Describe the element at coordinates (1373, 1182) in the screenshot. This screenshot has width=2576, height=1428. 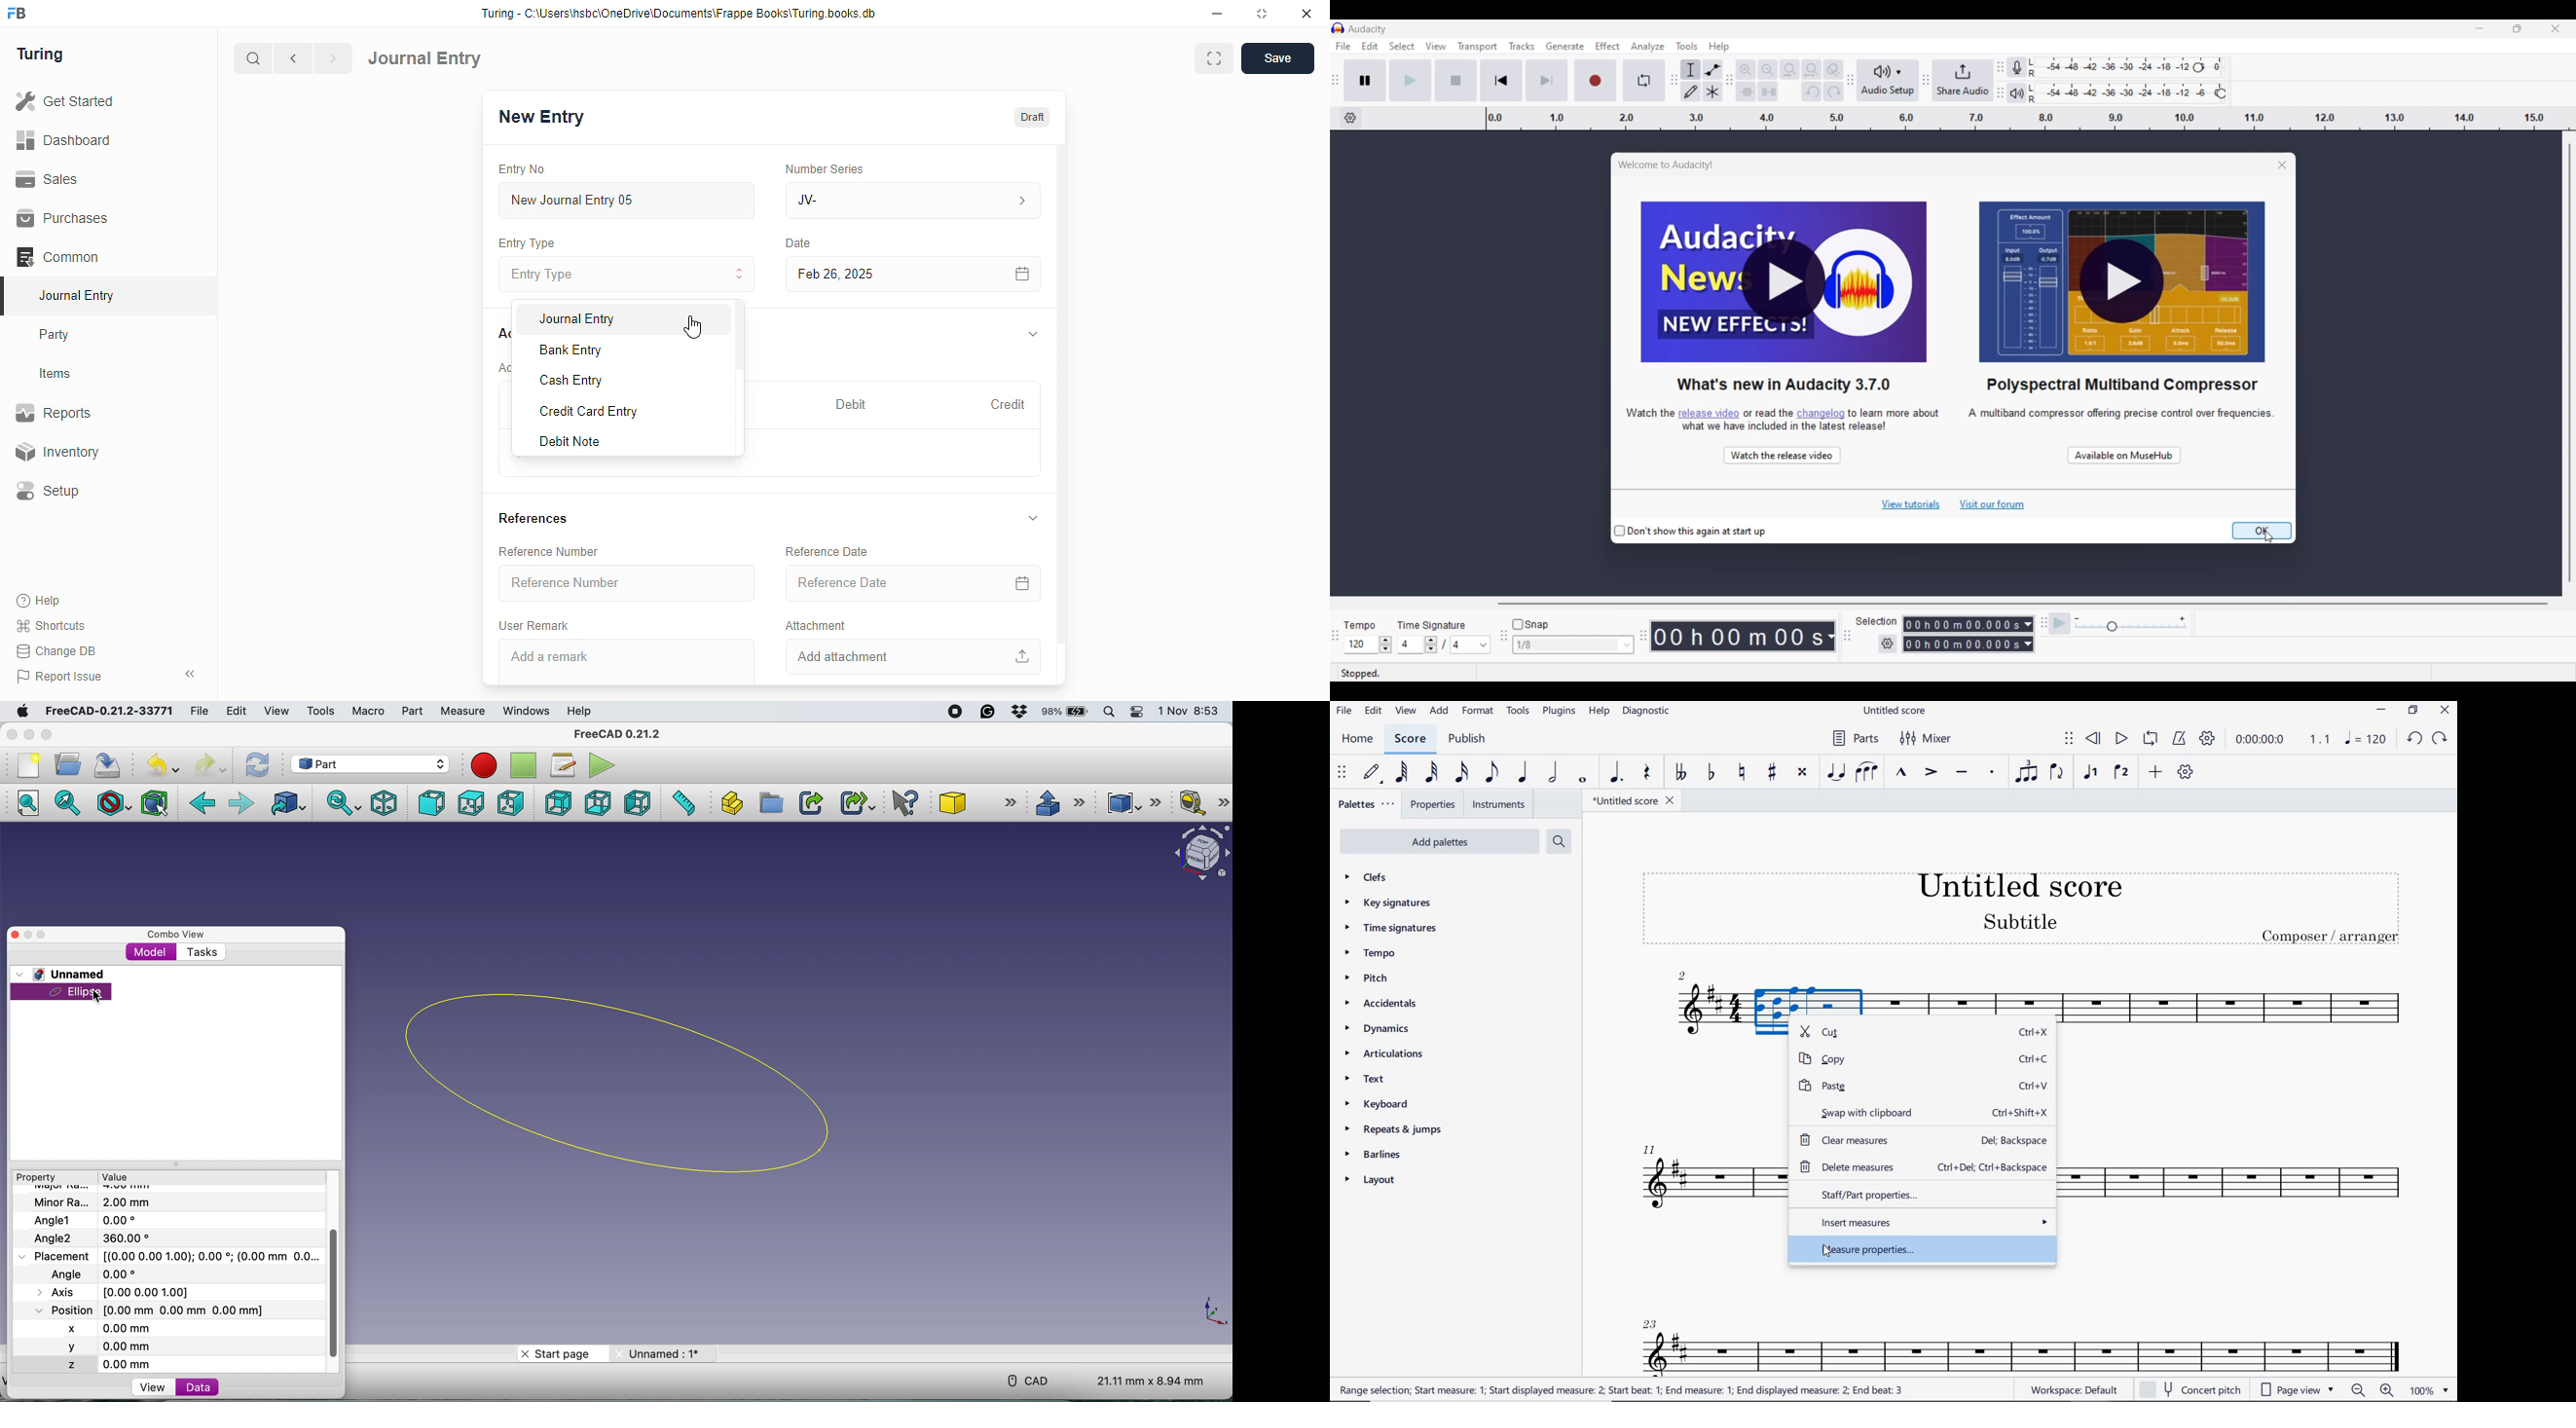
I see `LAYOUT` at that location.